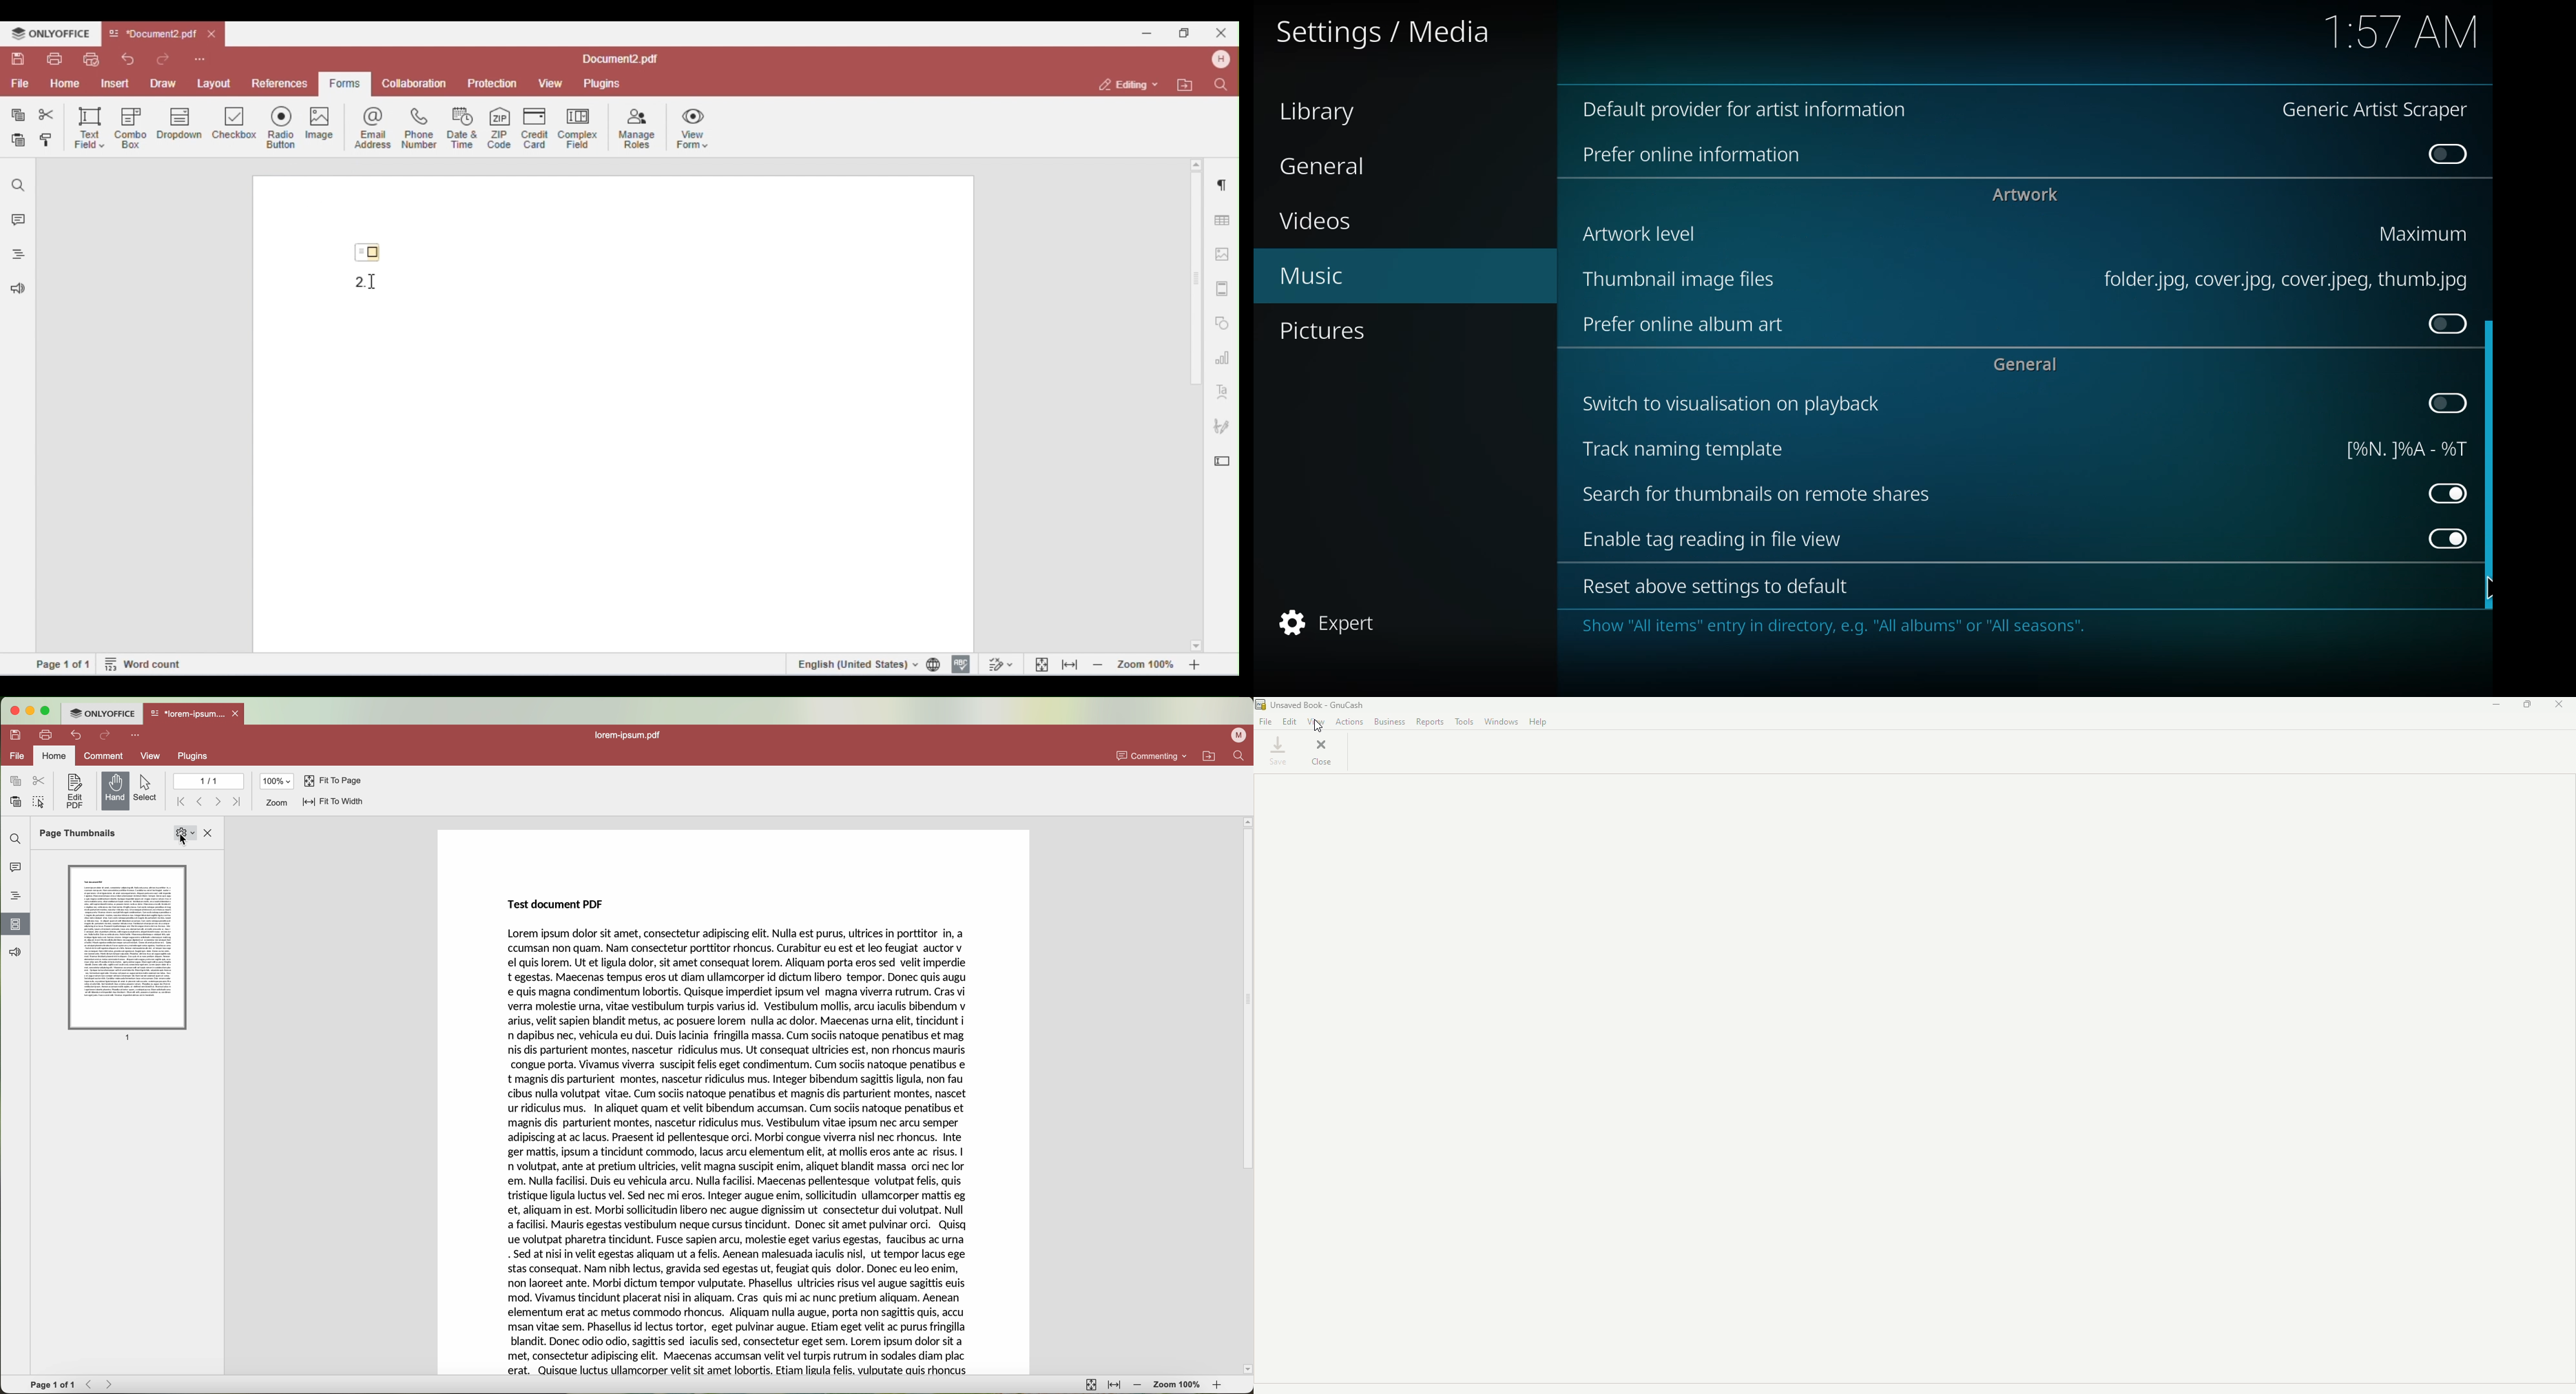 This screenshot has height=1400, width=2576. What do you see at coordinates (16, 923) in the screenshot?
I see `click on page thumbnails` at bounding box center [16, 923].